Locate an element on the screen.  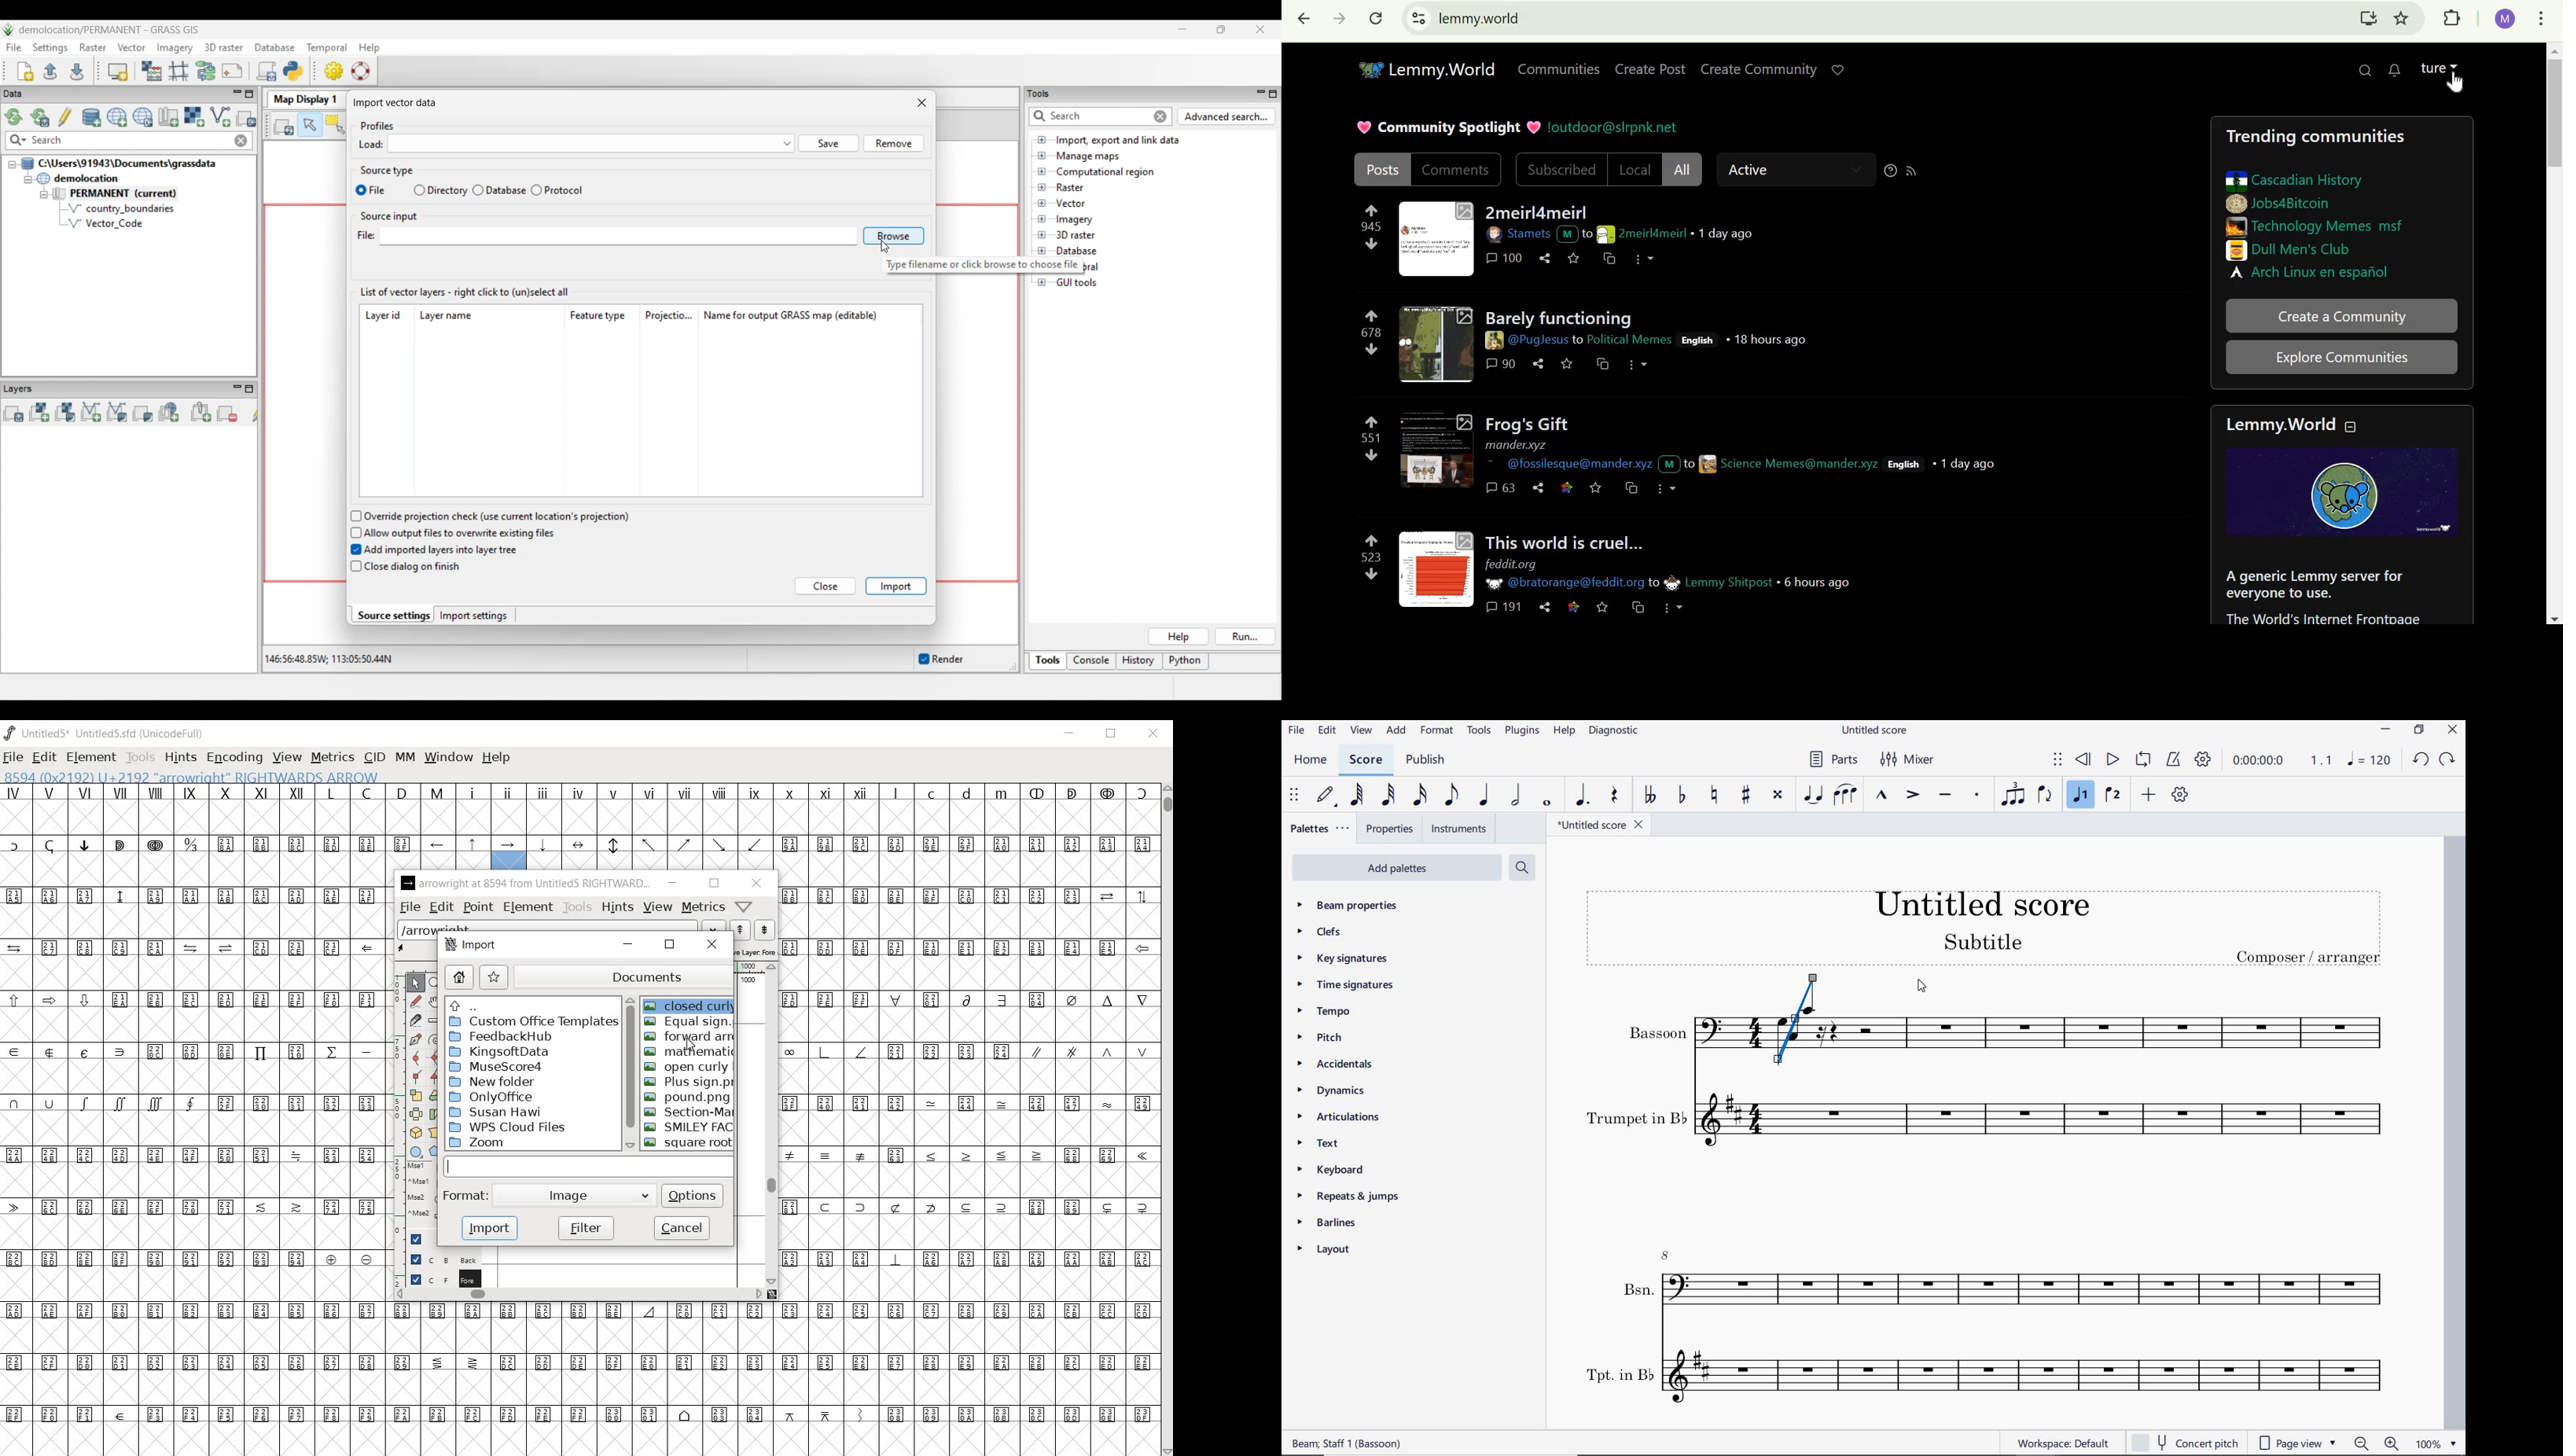
KingsoftData is located at coordinates (503, 1052).